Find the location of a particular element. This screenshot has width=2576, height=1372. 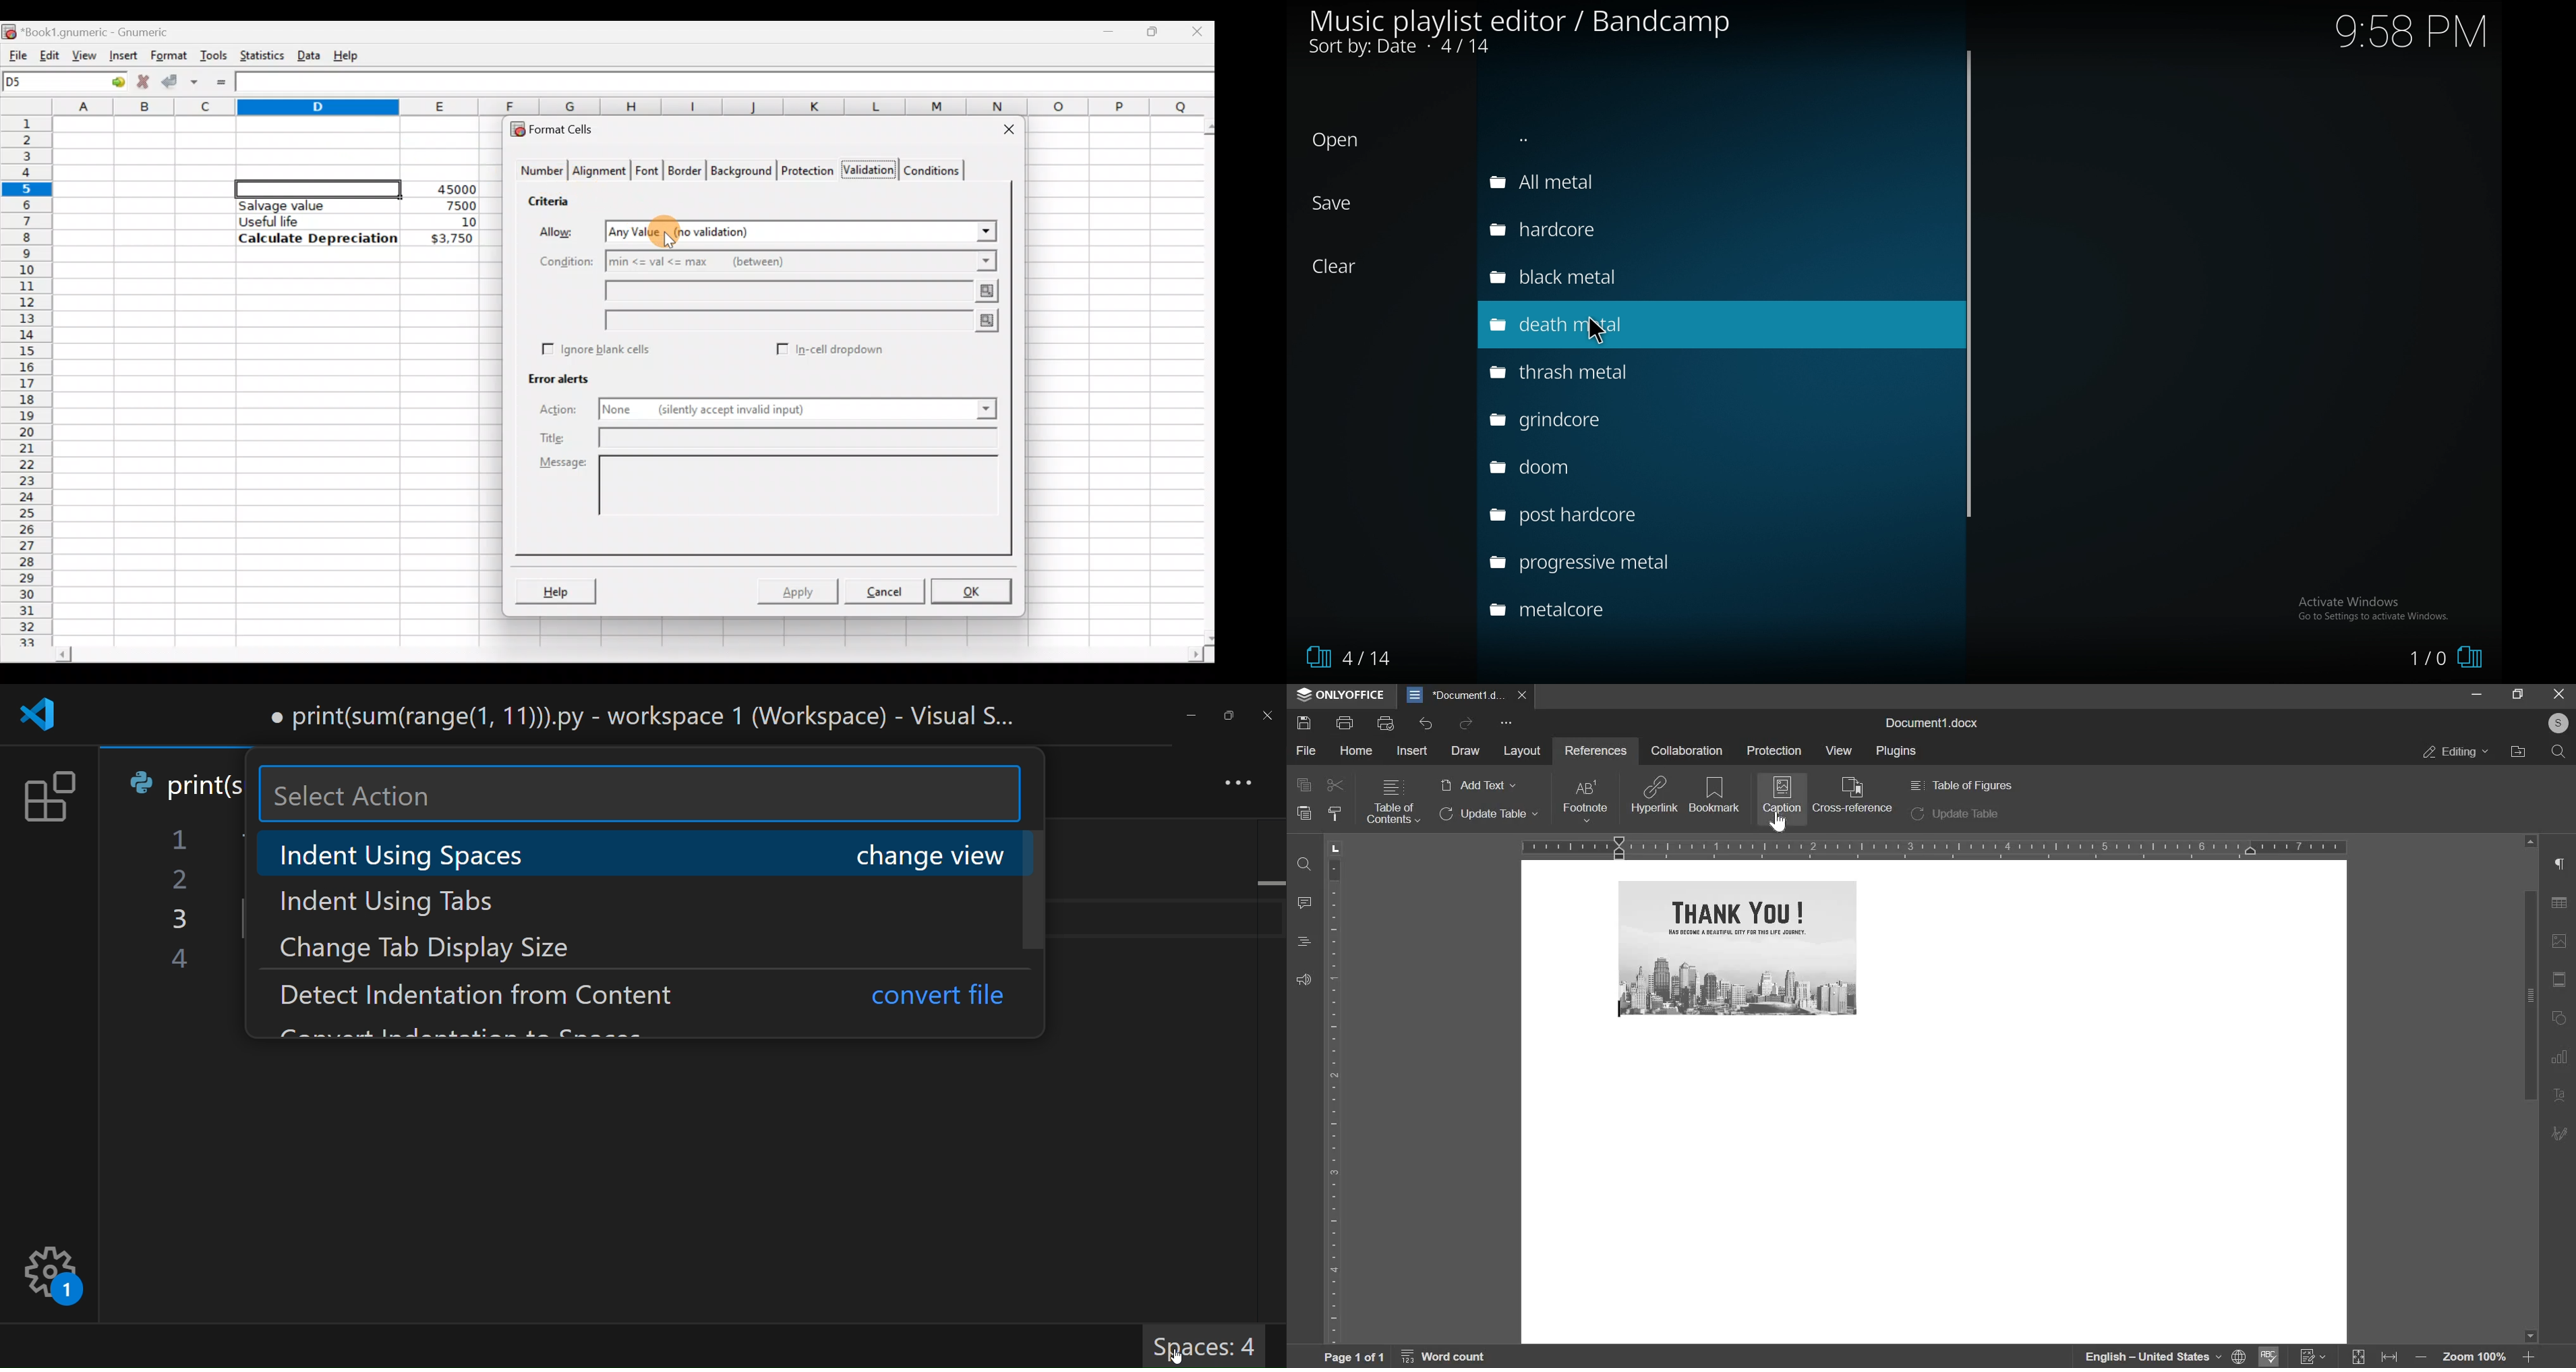

print is located at coordinates (1345, 721).